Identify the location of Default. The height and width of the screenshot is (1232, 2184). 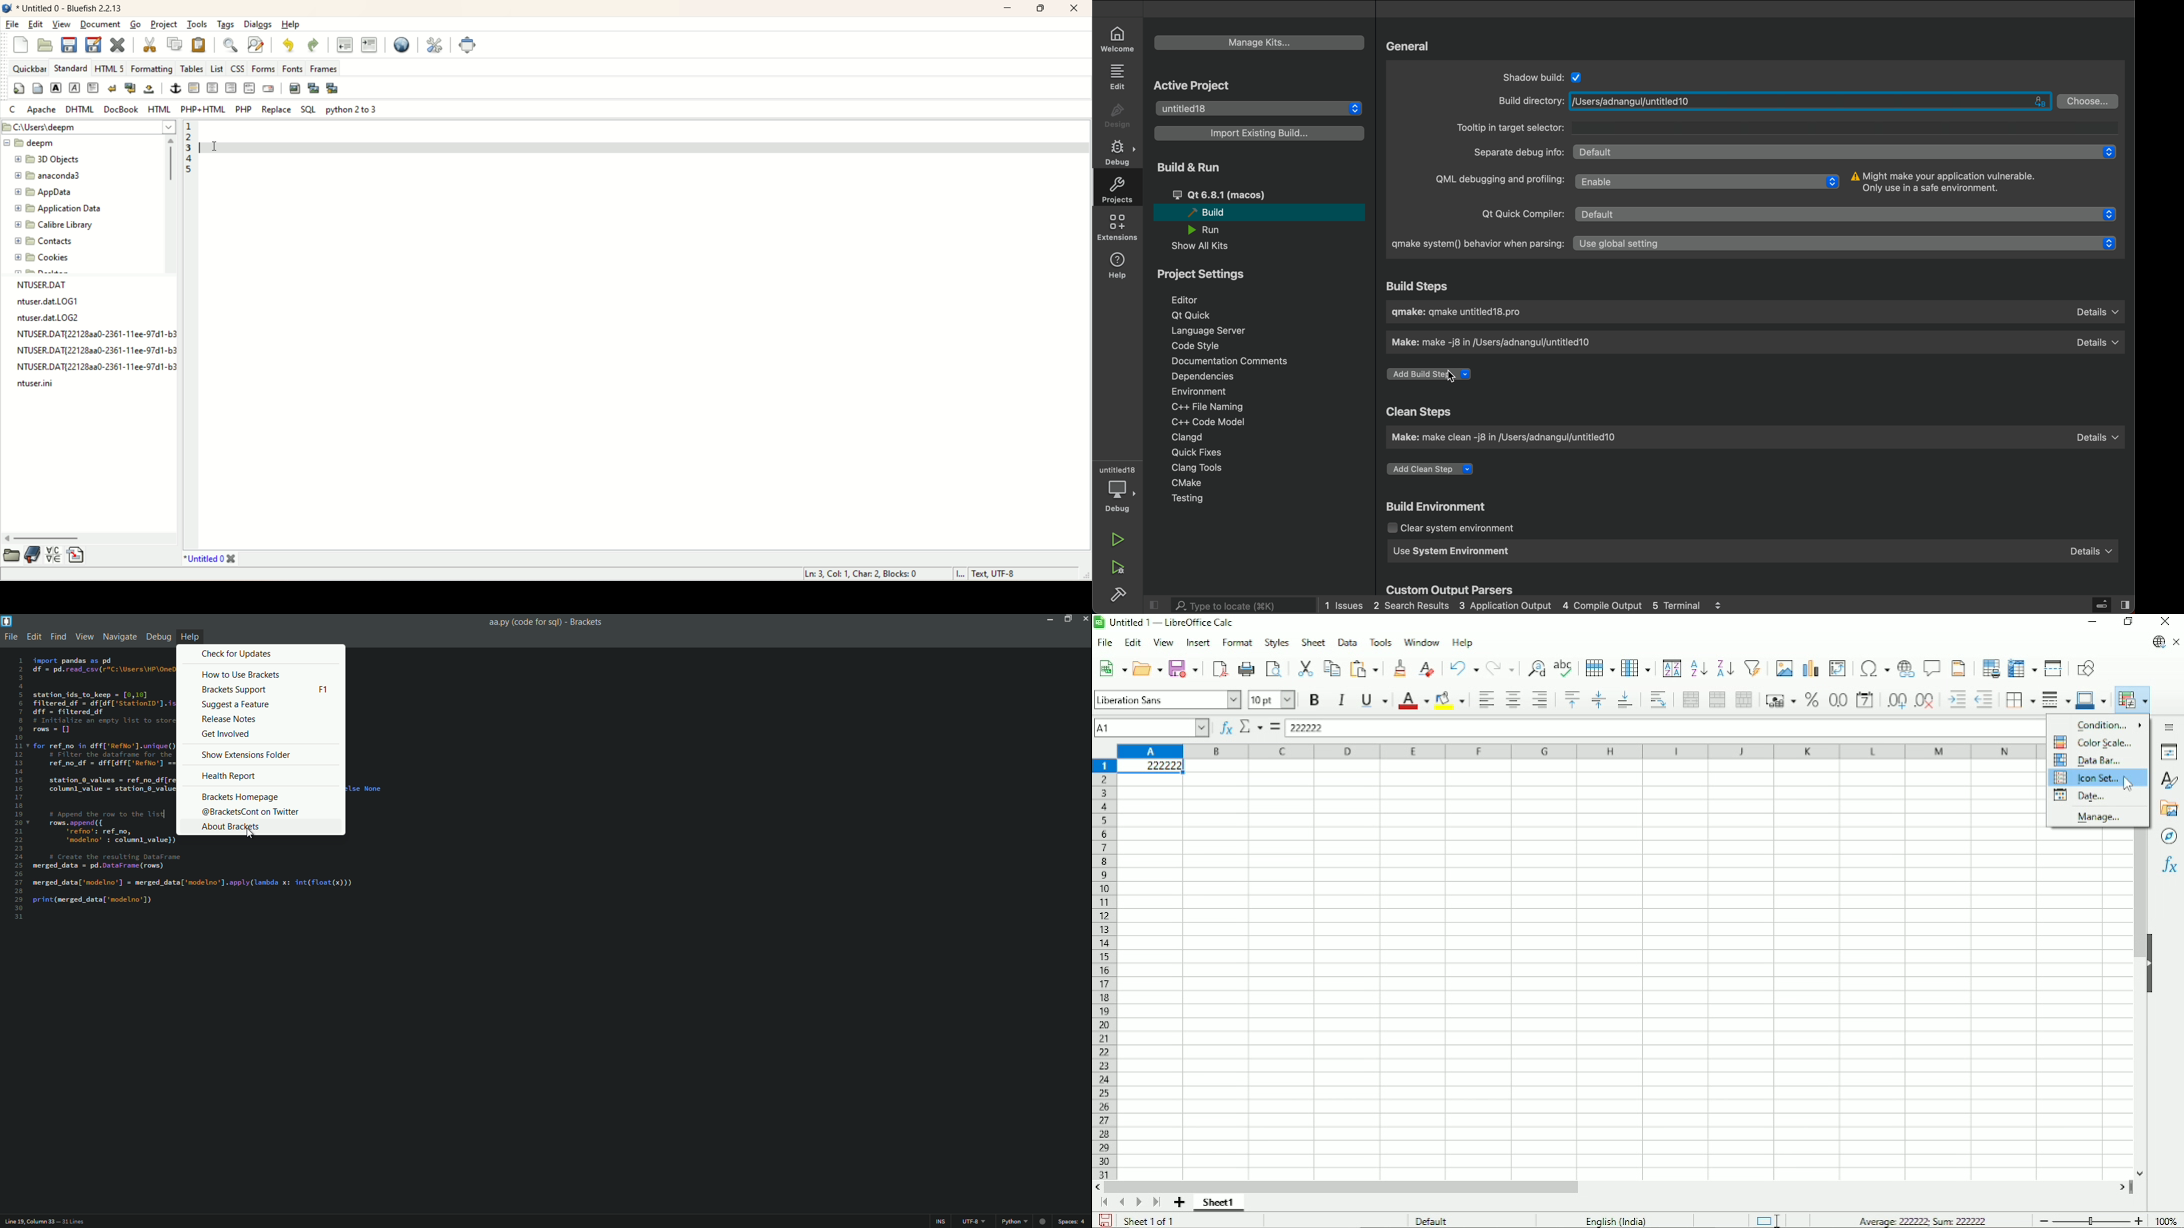
(1846, 152).